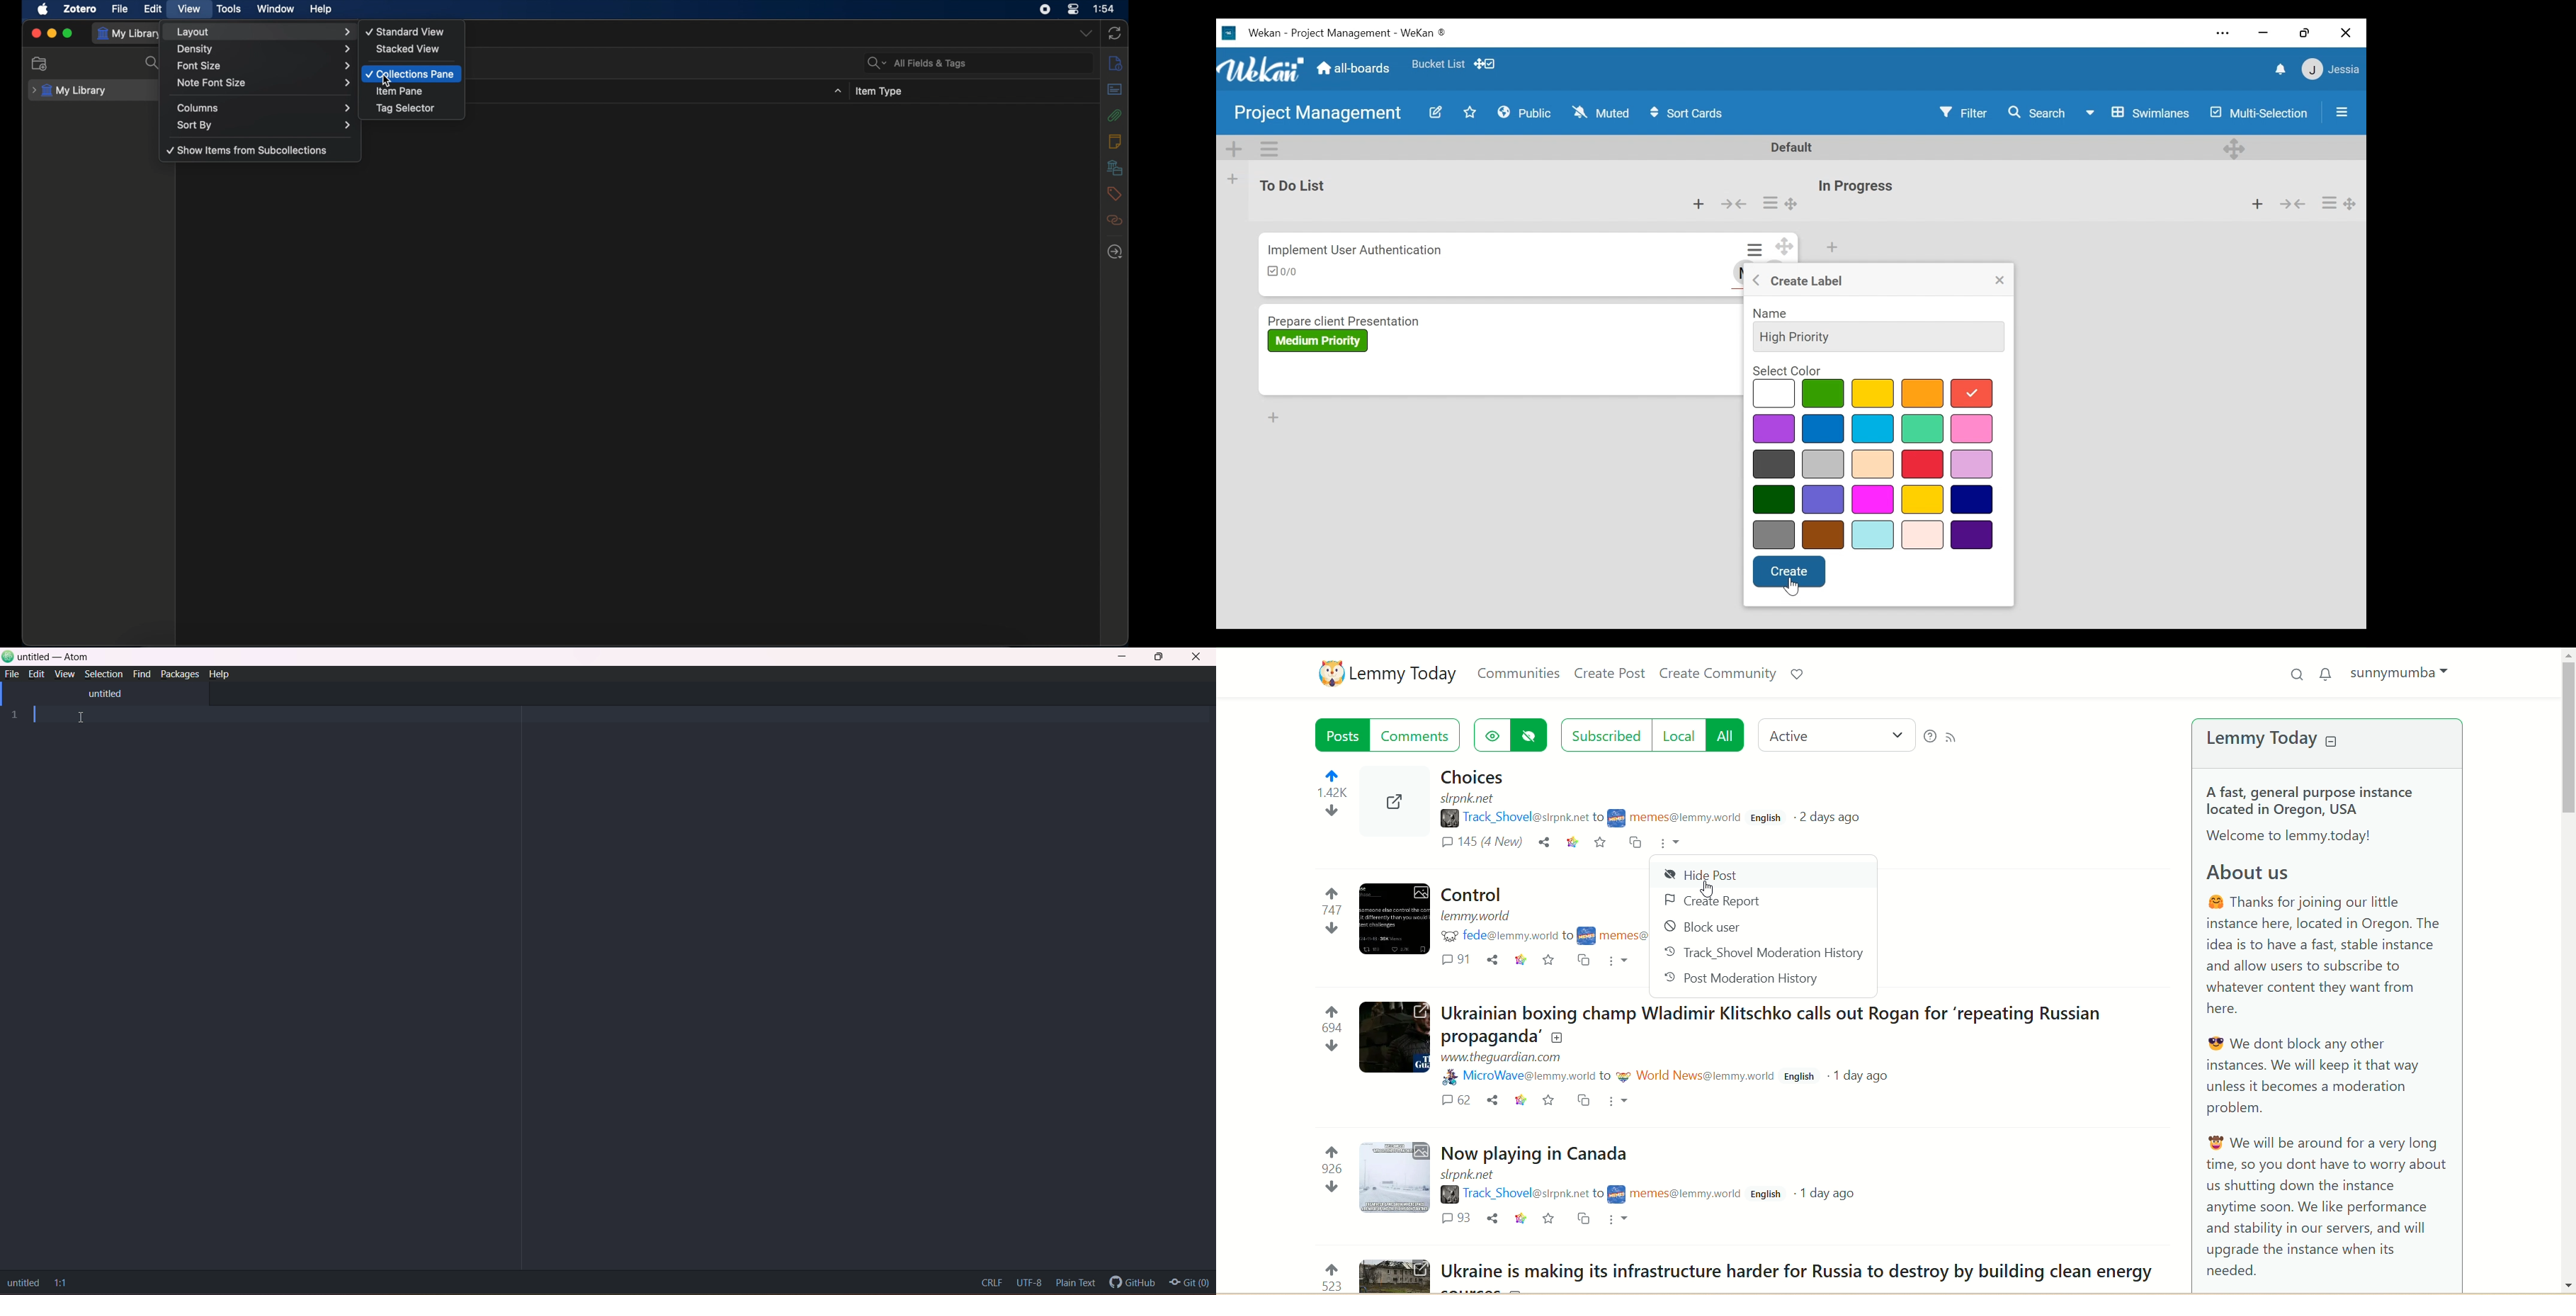 Image resolution: width=2576 pixels, height=1316 pixels. Describe the element at coordinates (989, 1280) in the screenshot. I see `CRLF` at that location.